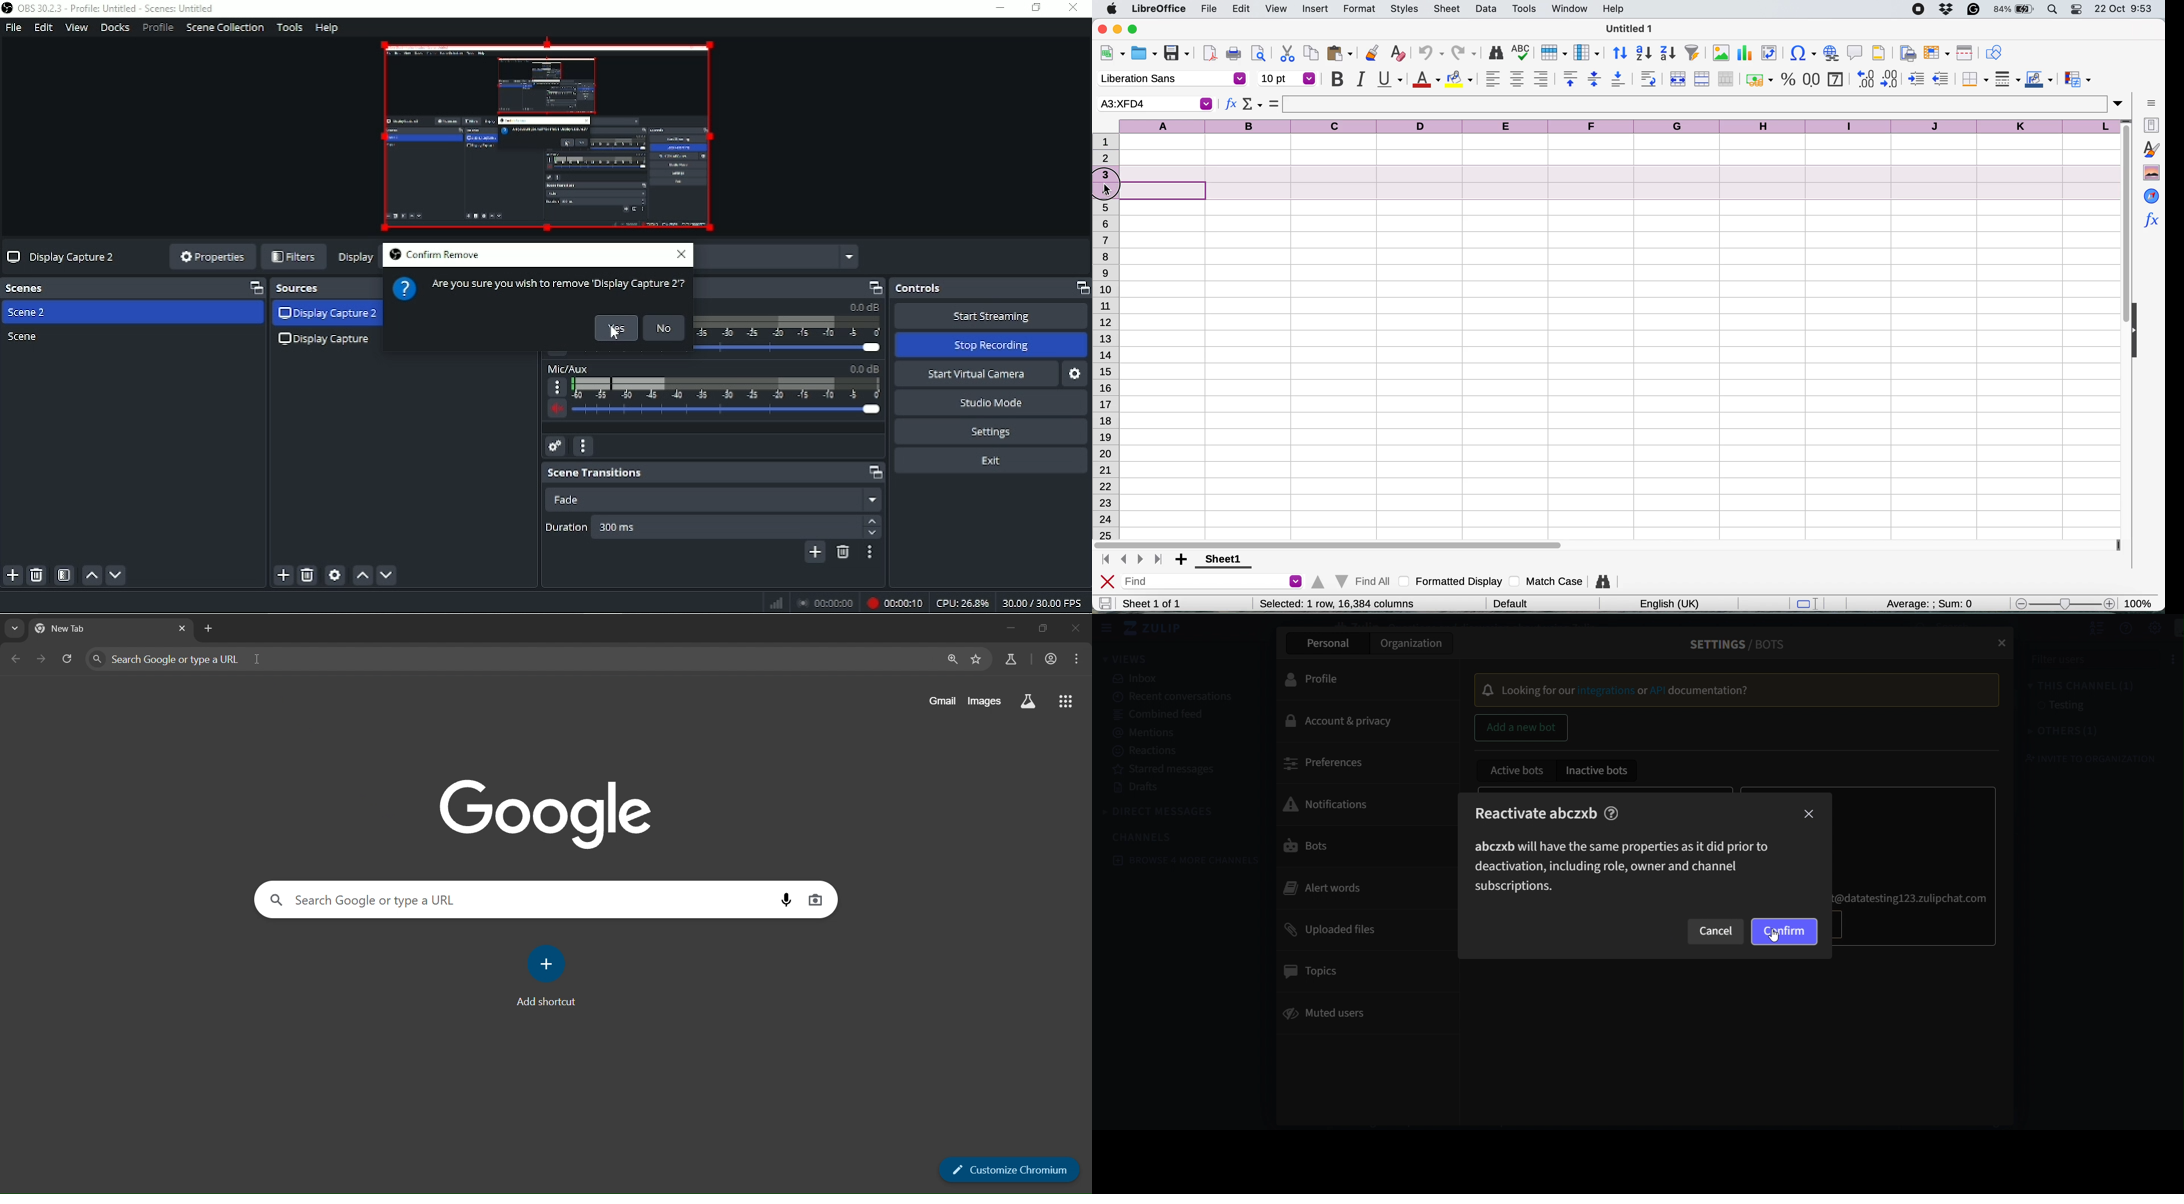  I want to click on Display capture , so click(327, 341).